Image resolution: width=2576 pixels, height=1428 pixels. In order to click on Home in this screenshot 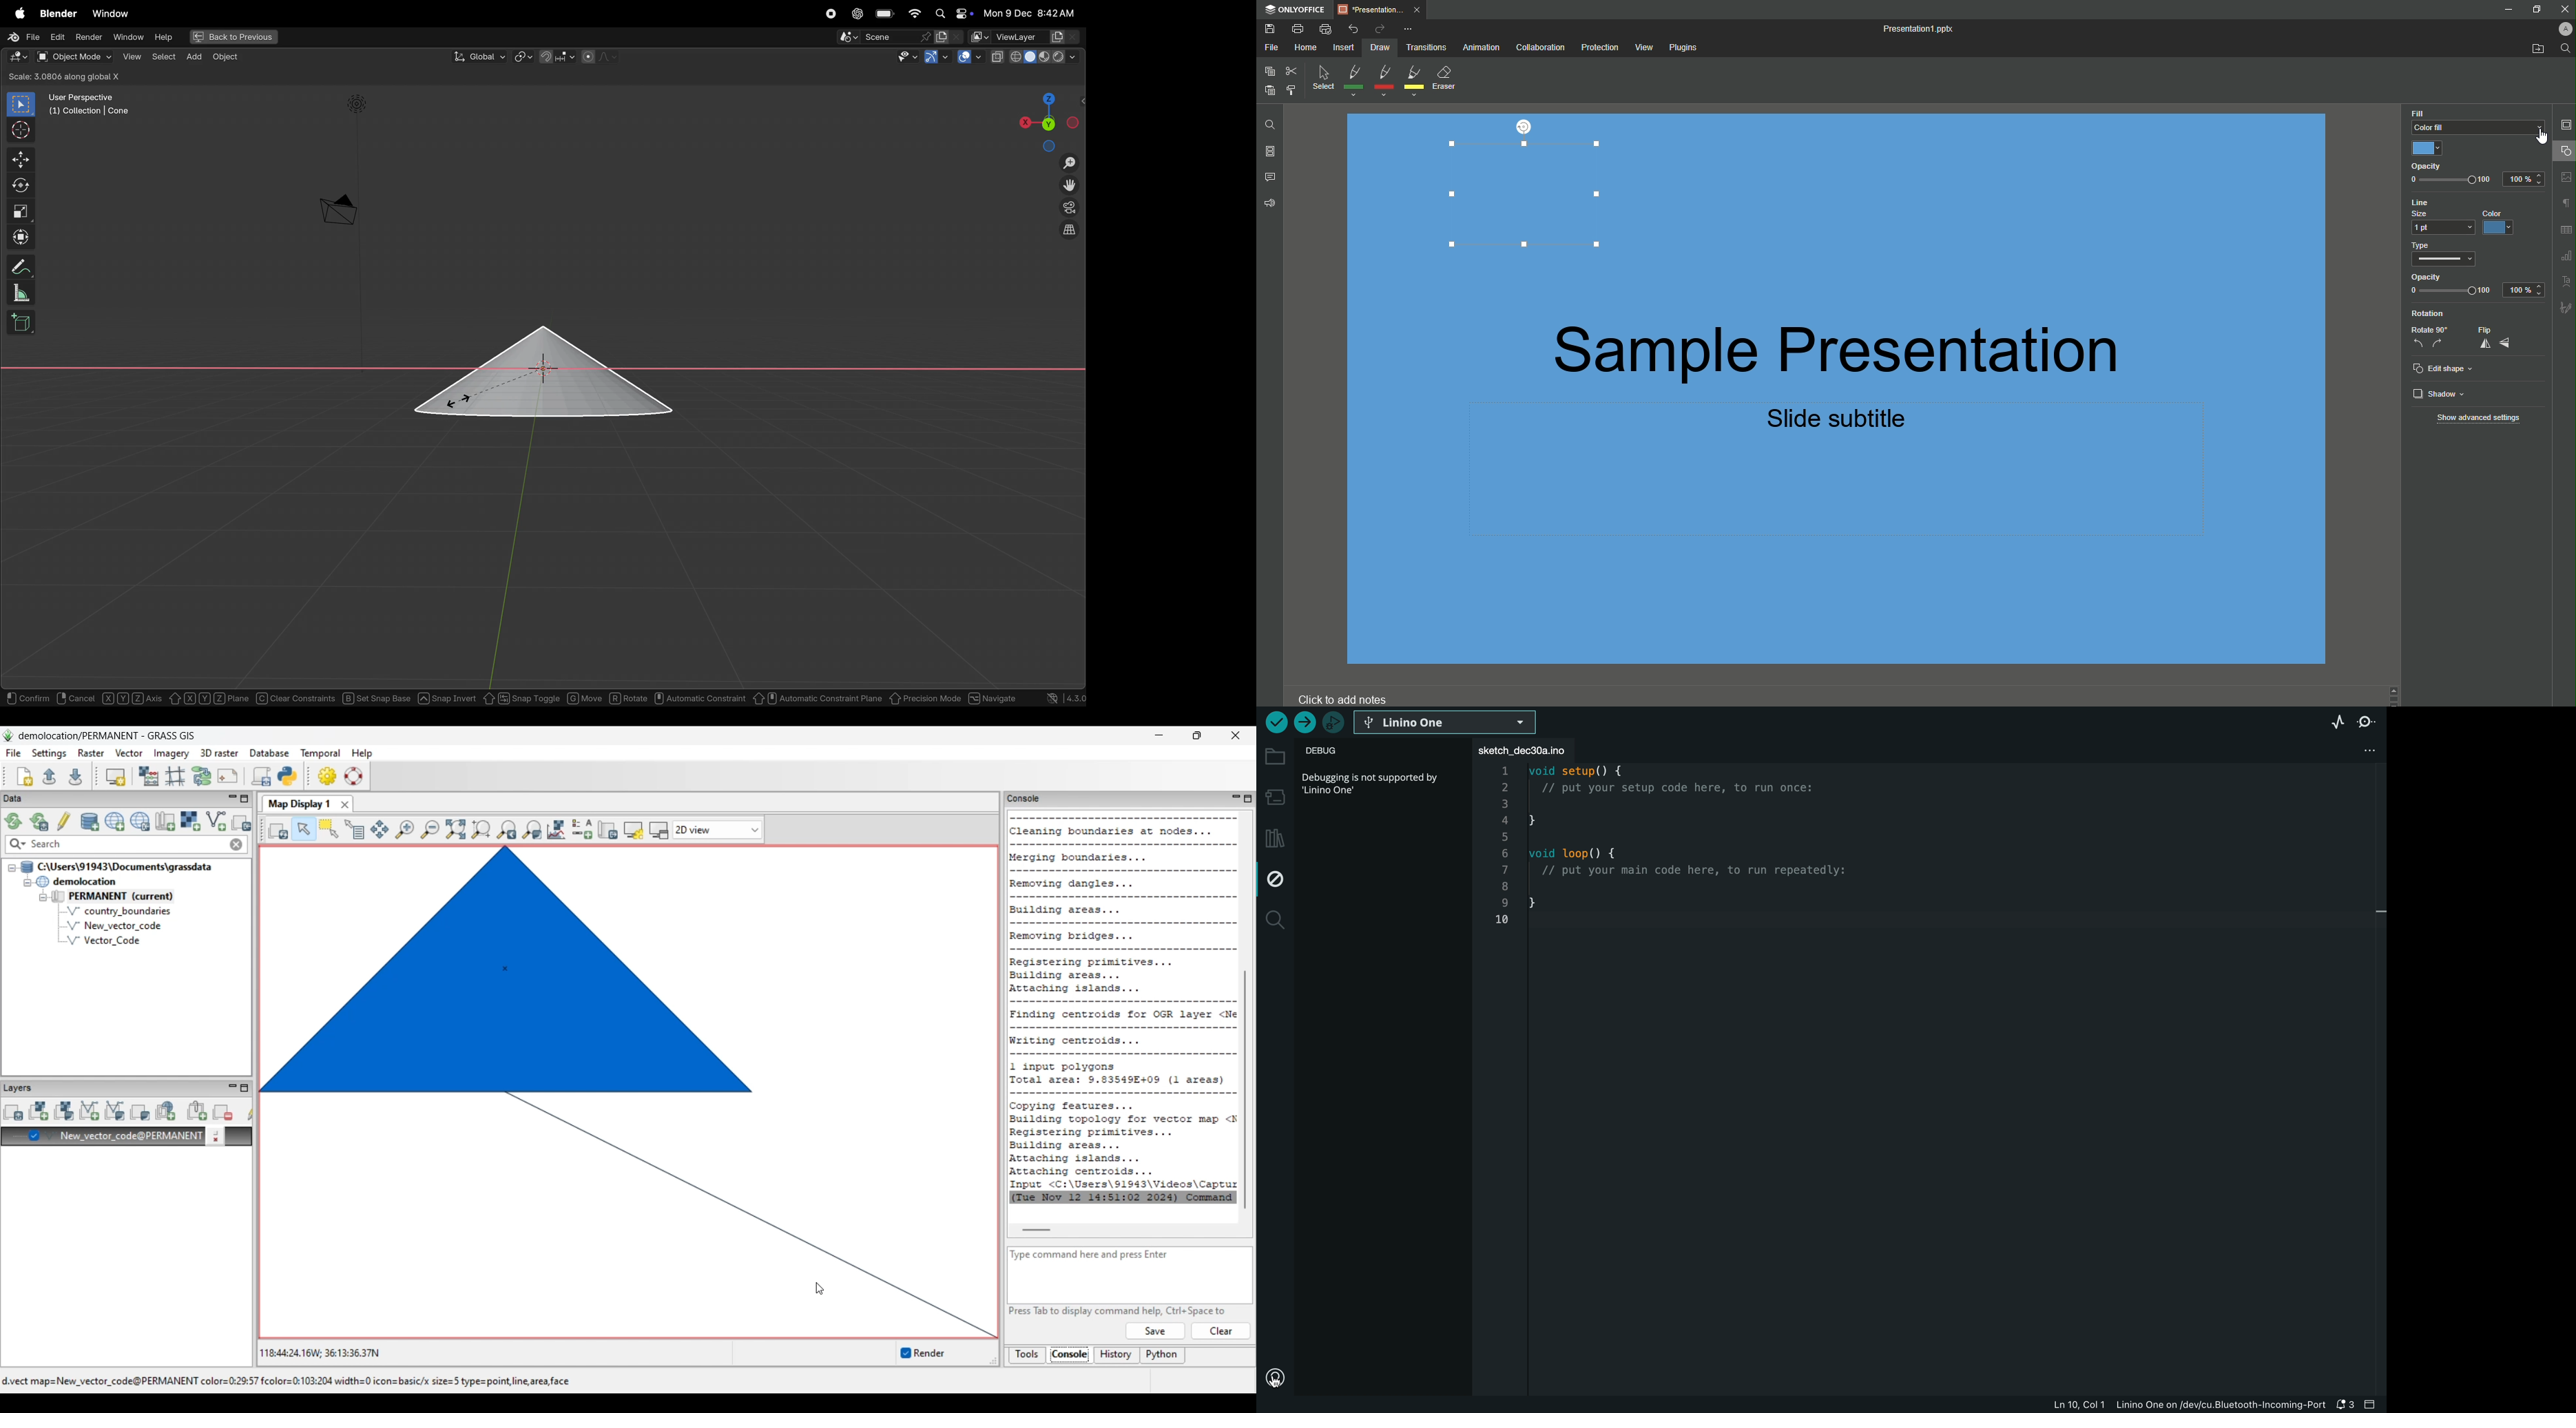, I will do `click(1305, 48)`.